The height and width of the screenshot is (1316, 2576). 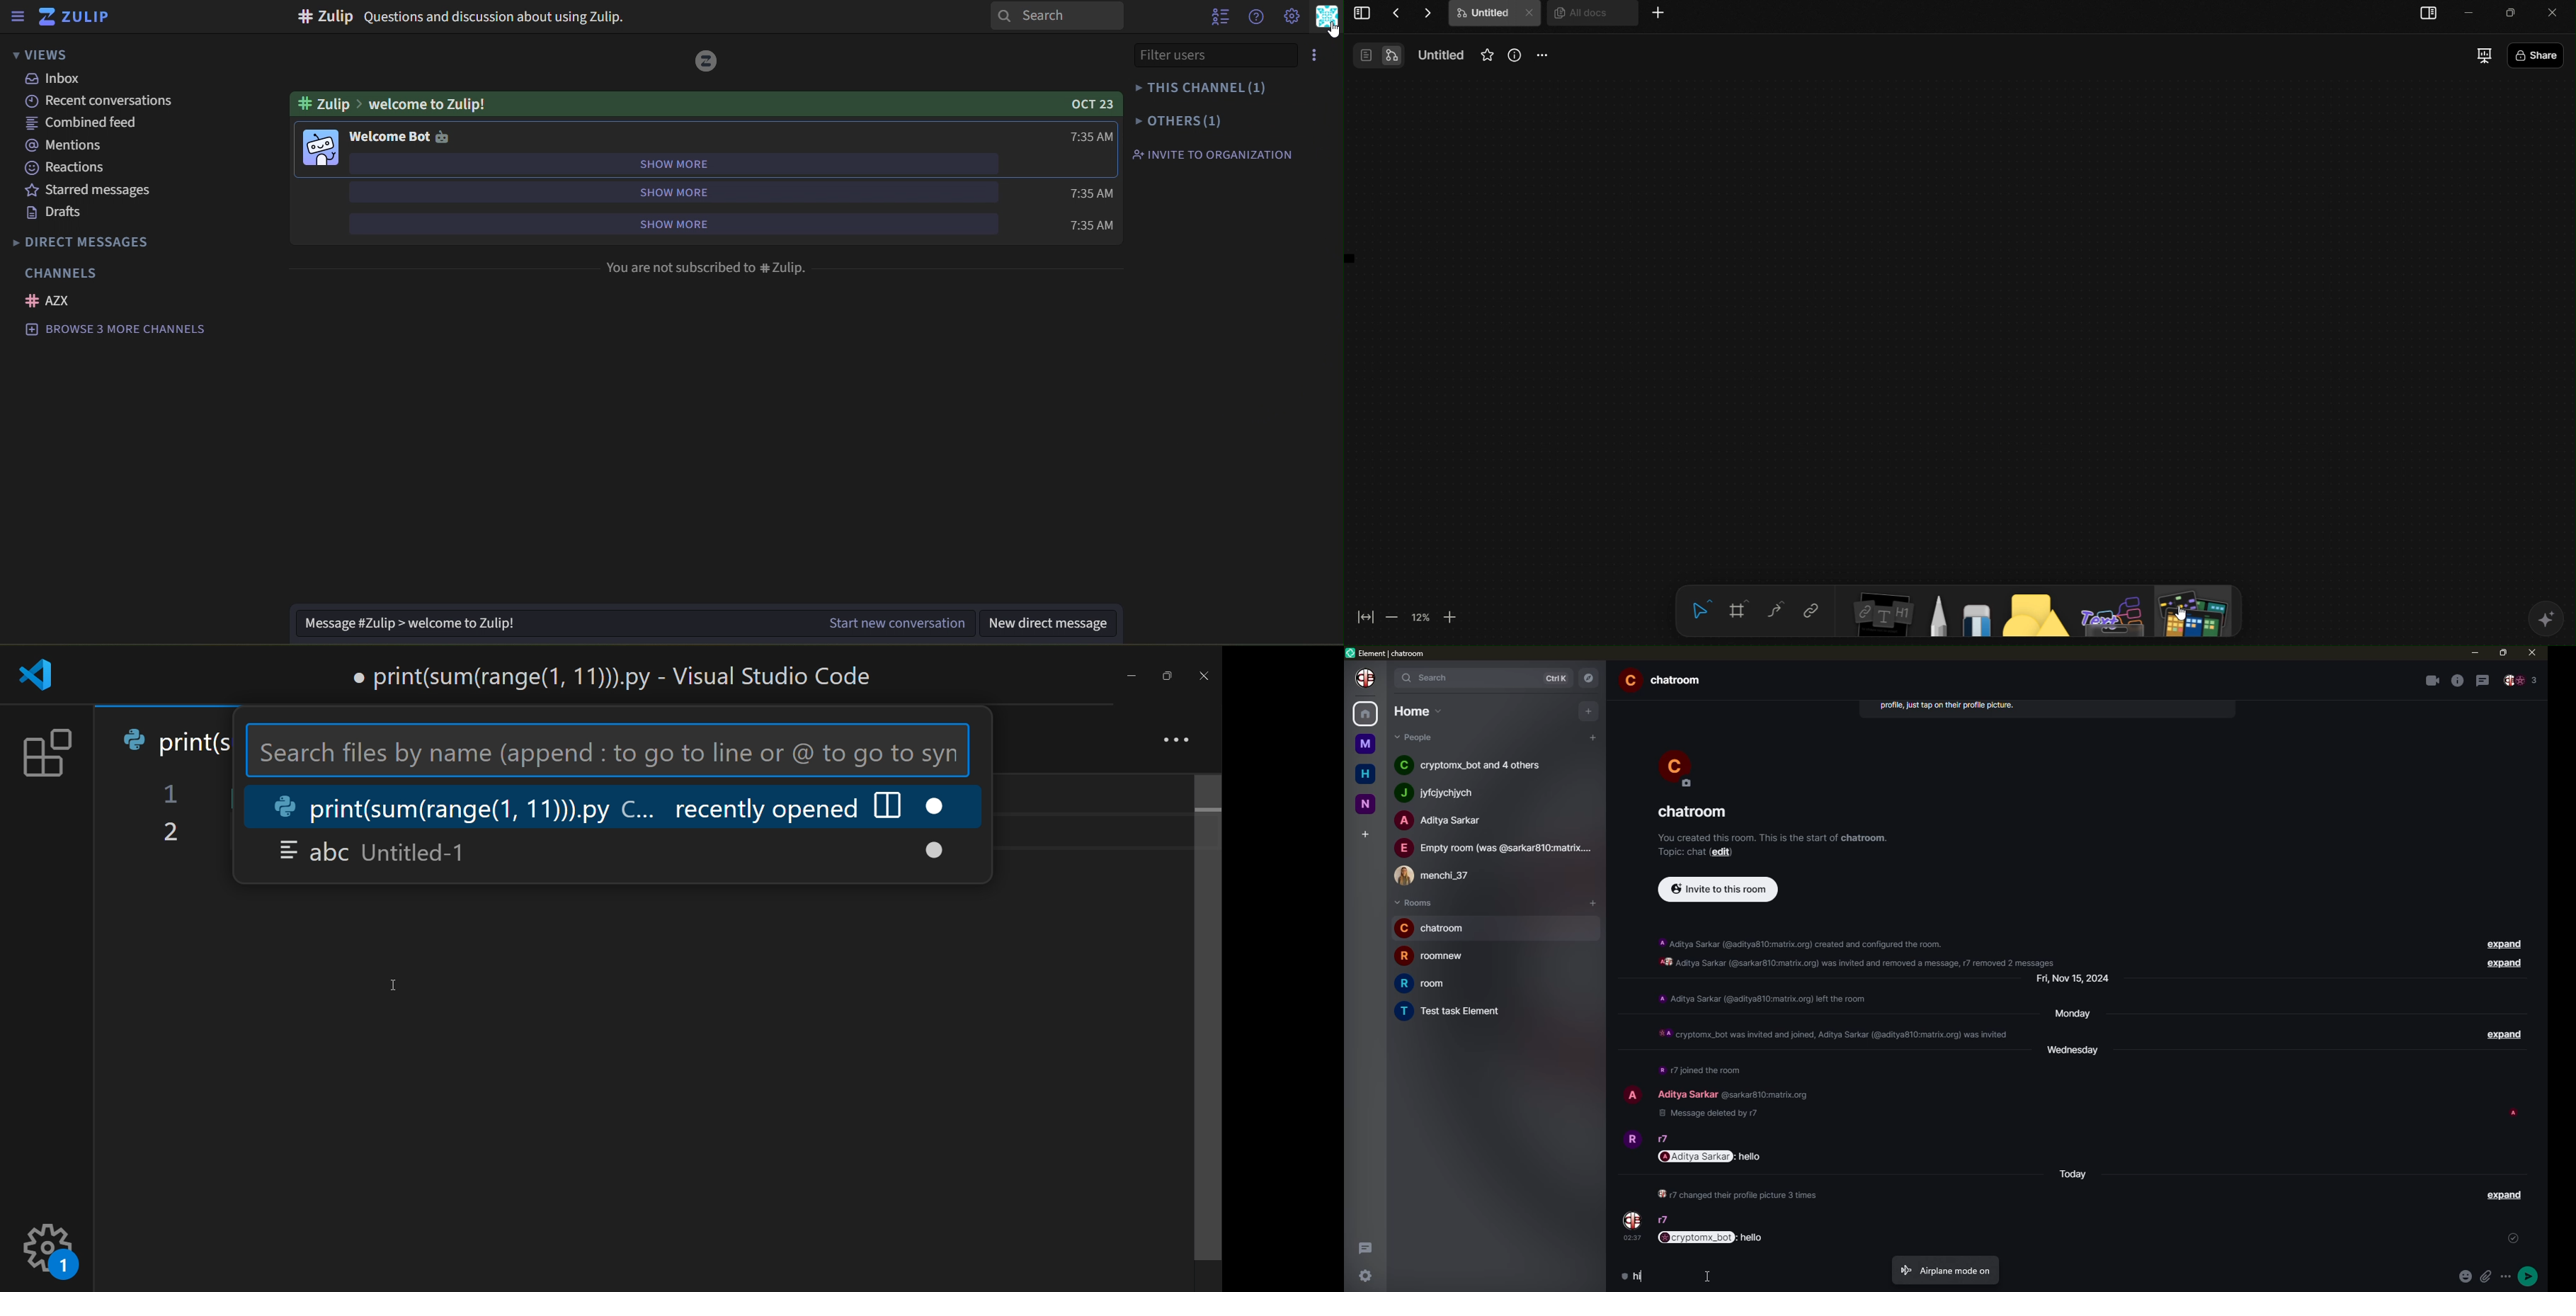 I want to click on Actions, so click(x=1412, y=13).